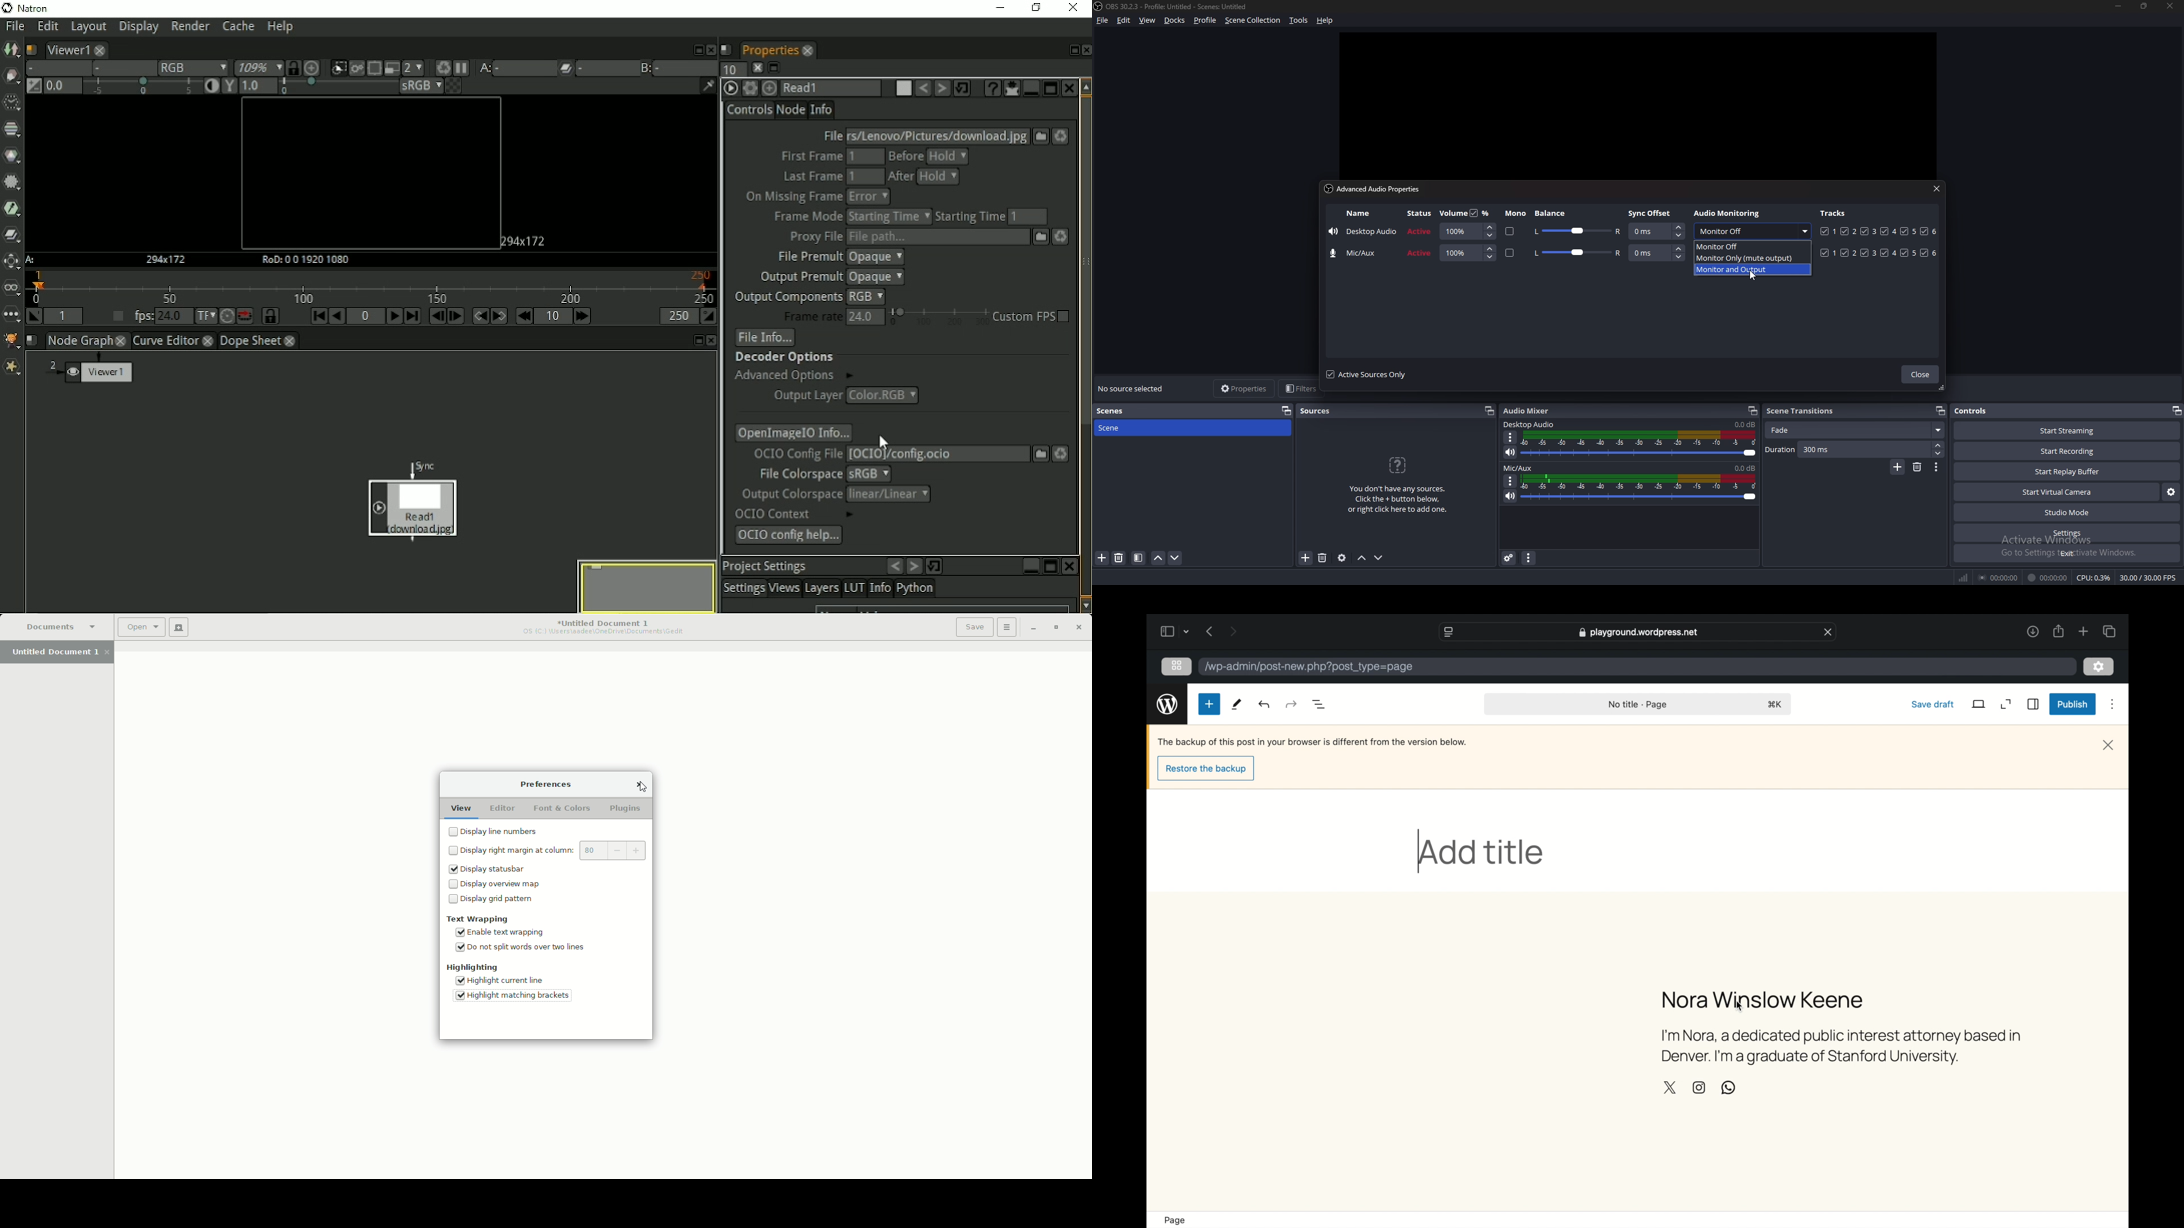 Image resolution: width=2184 pixels, height=1232 pixels. Describe the element at coordinates (1745, 468) in the screenshot. I see `volume level` at that location.